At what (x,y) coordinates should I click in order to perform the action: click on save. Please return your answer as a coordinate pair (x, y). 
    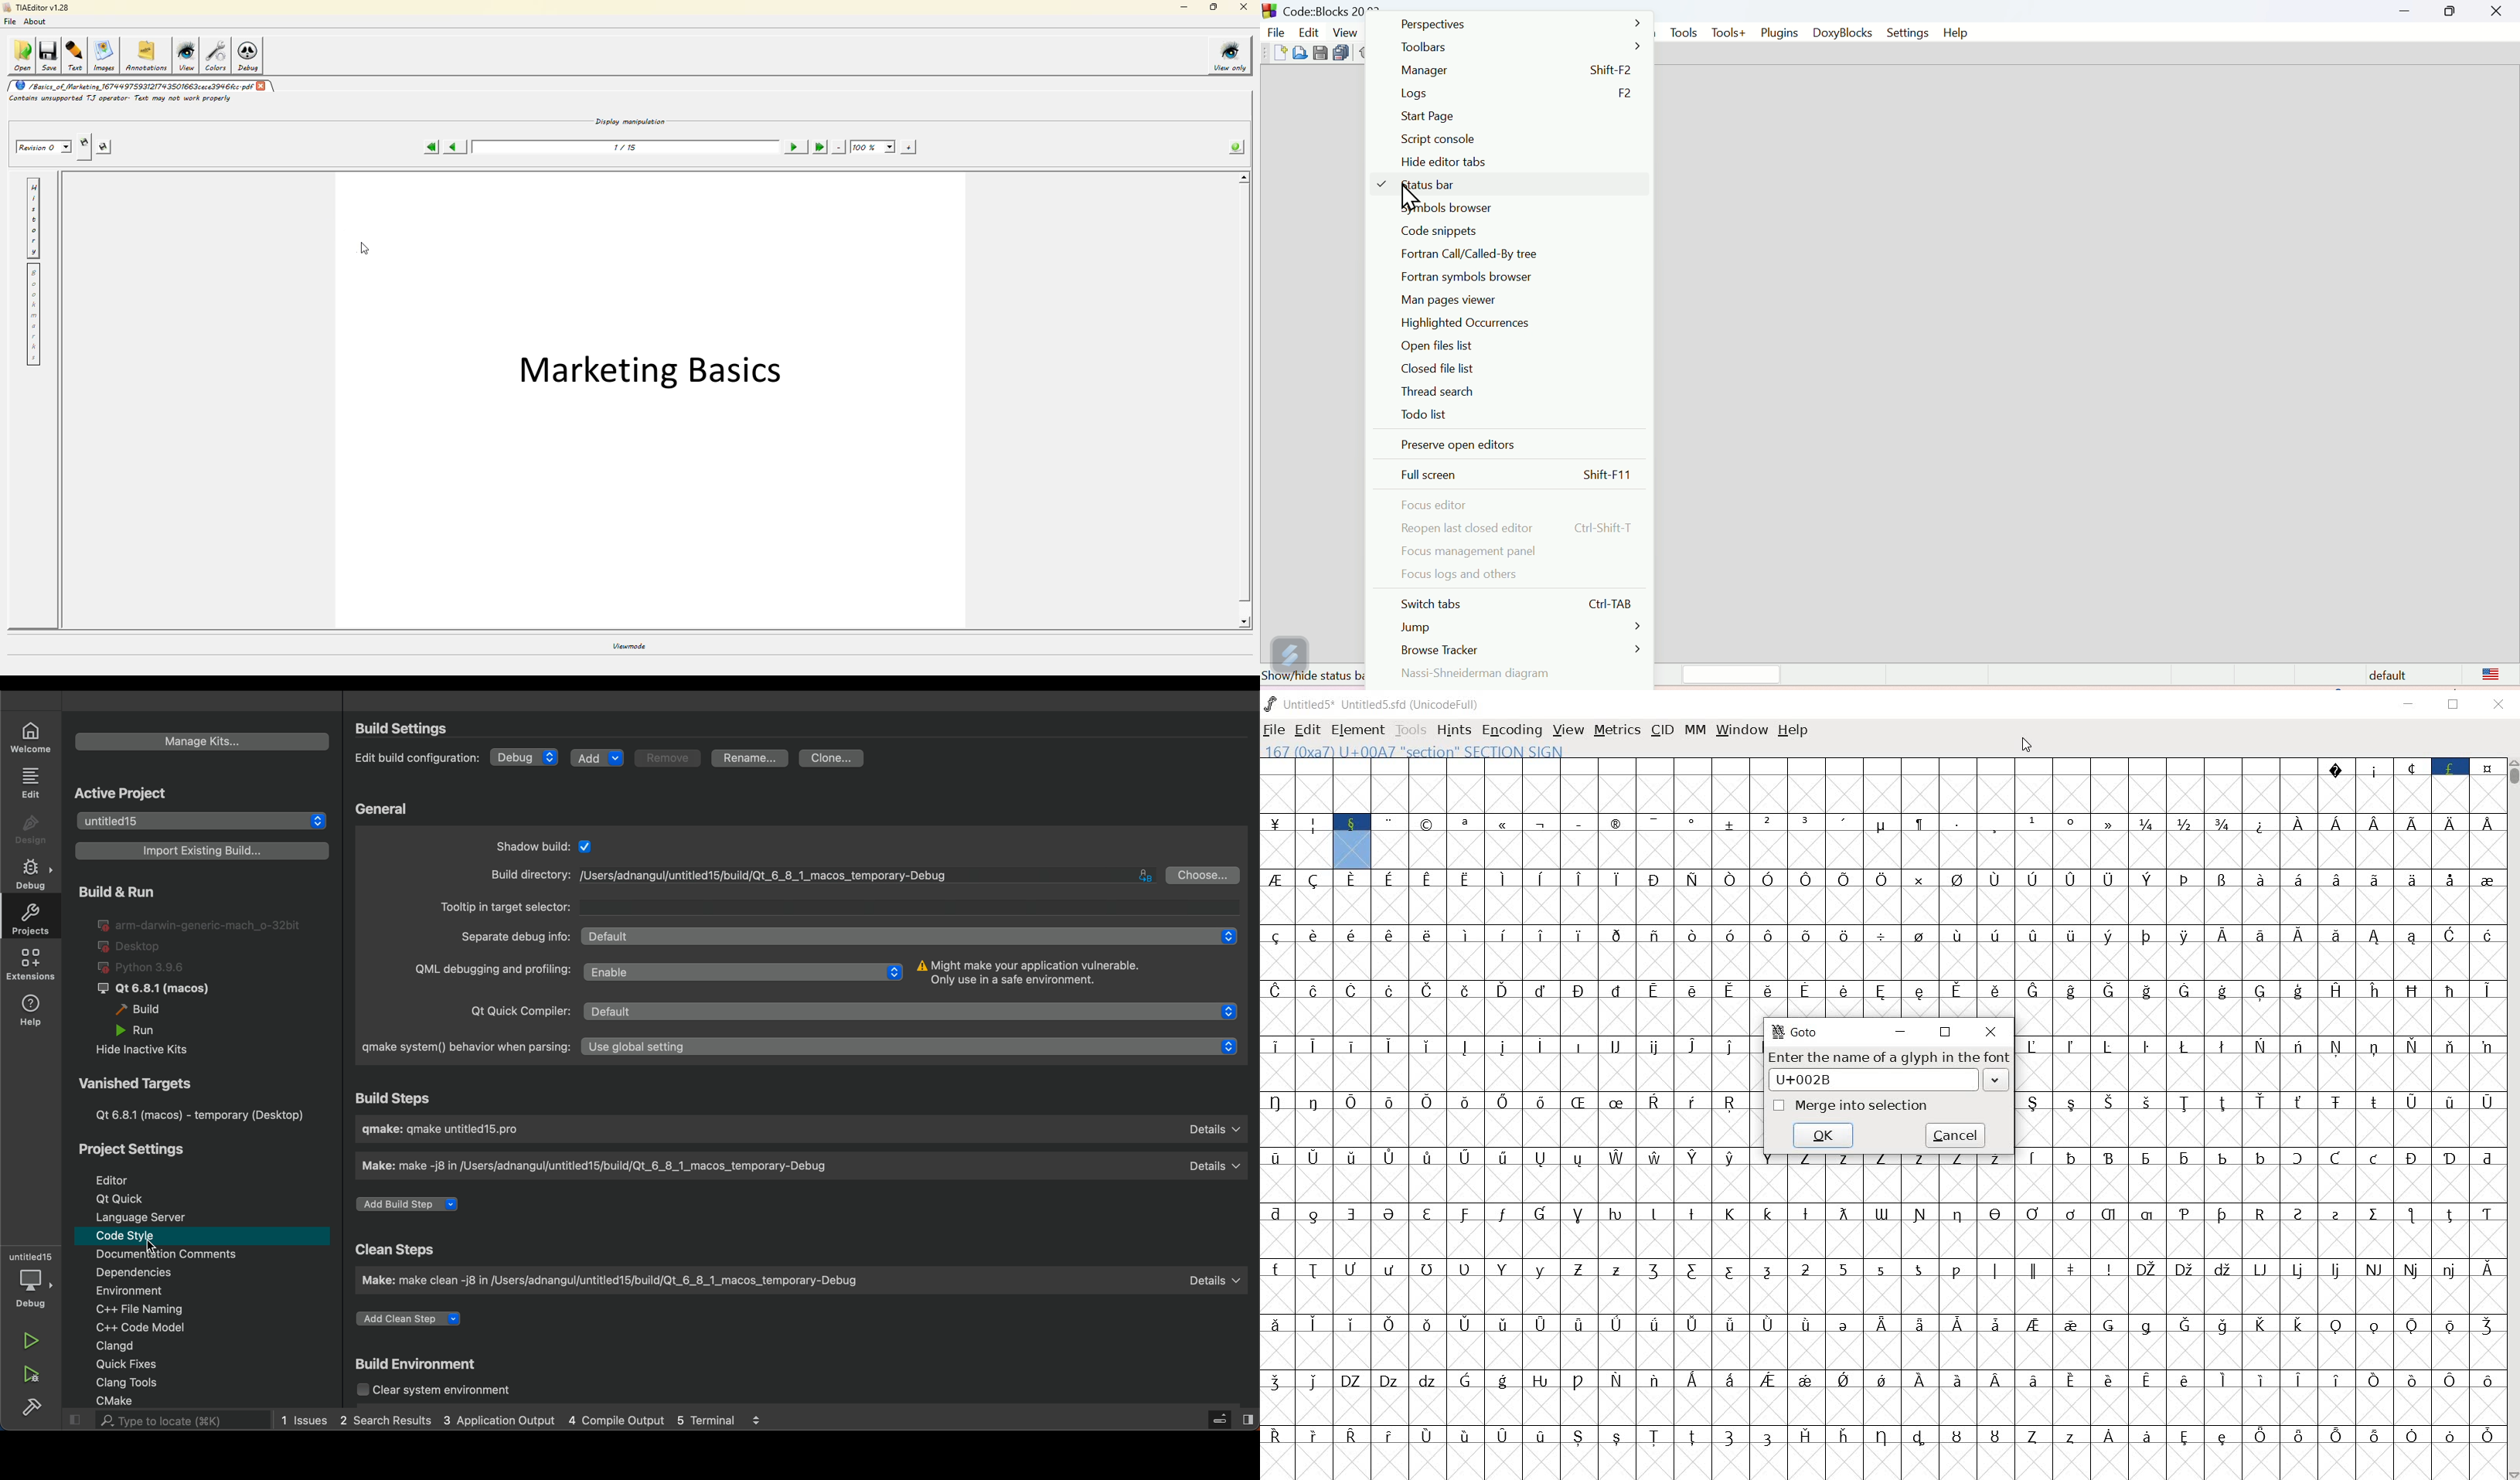
    Looking at the image, I should click on (49, 56).